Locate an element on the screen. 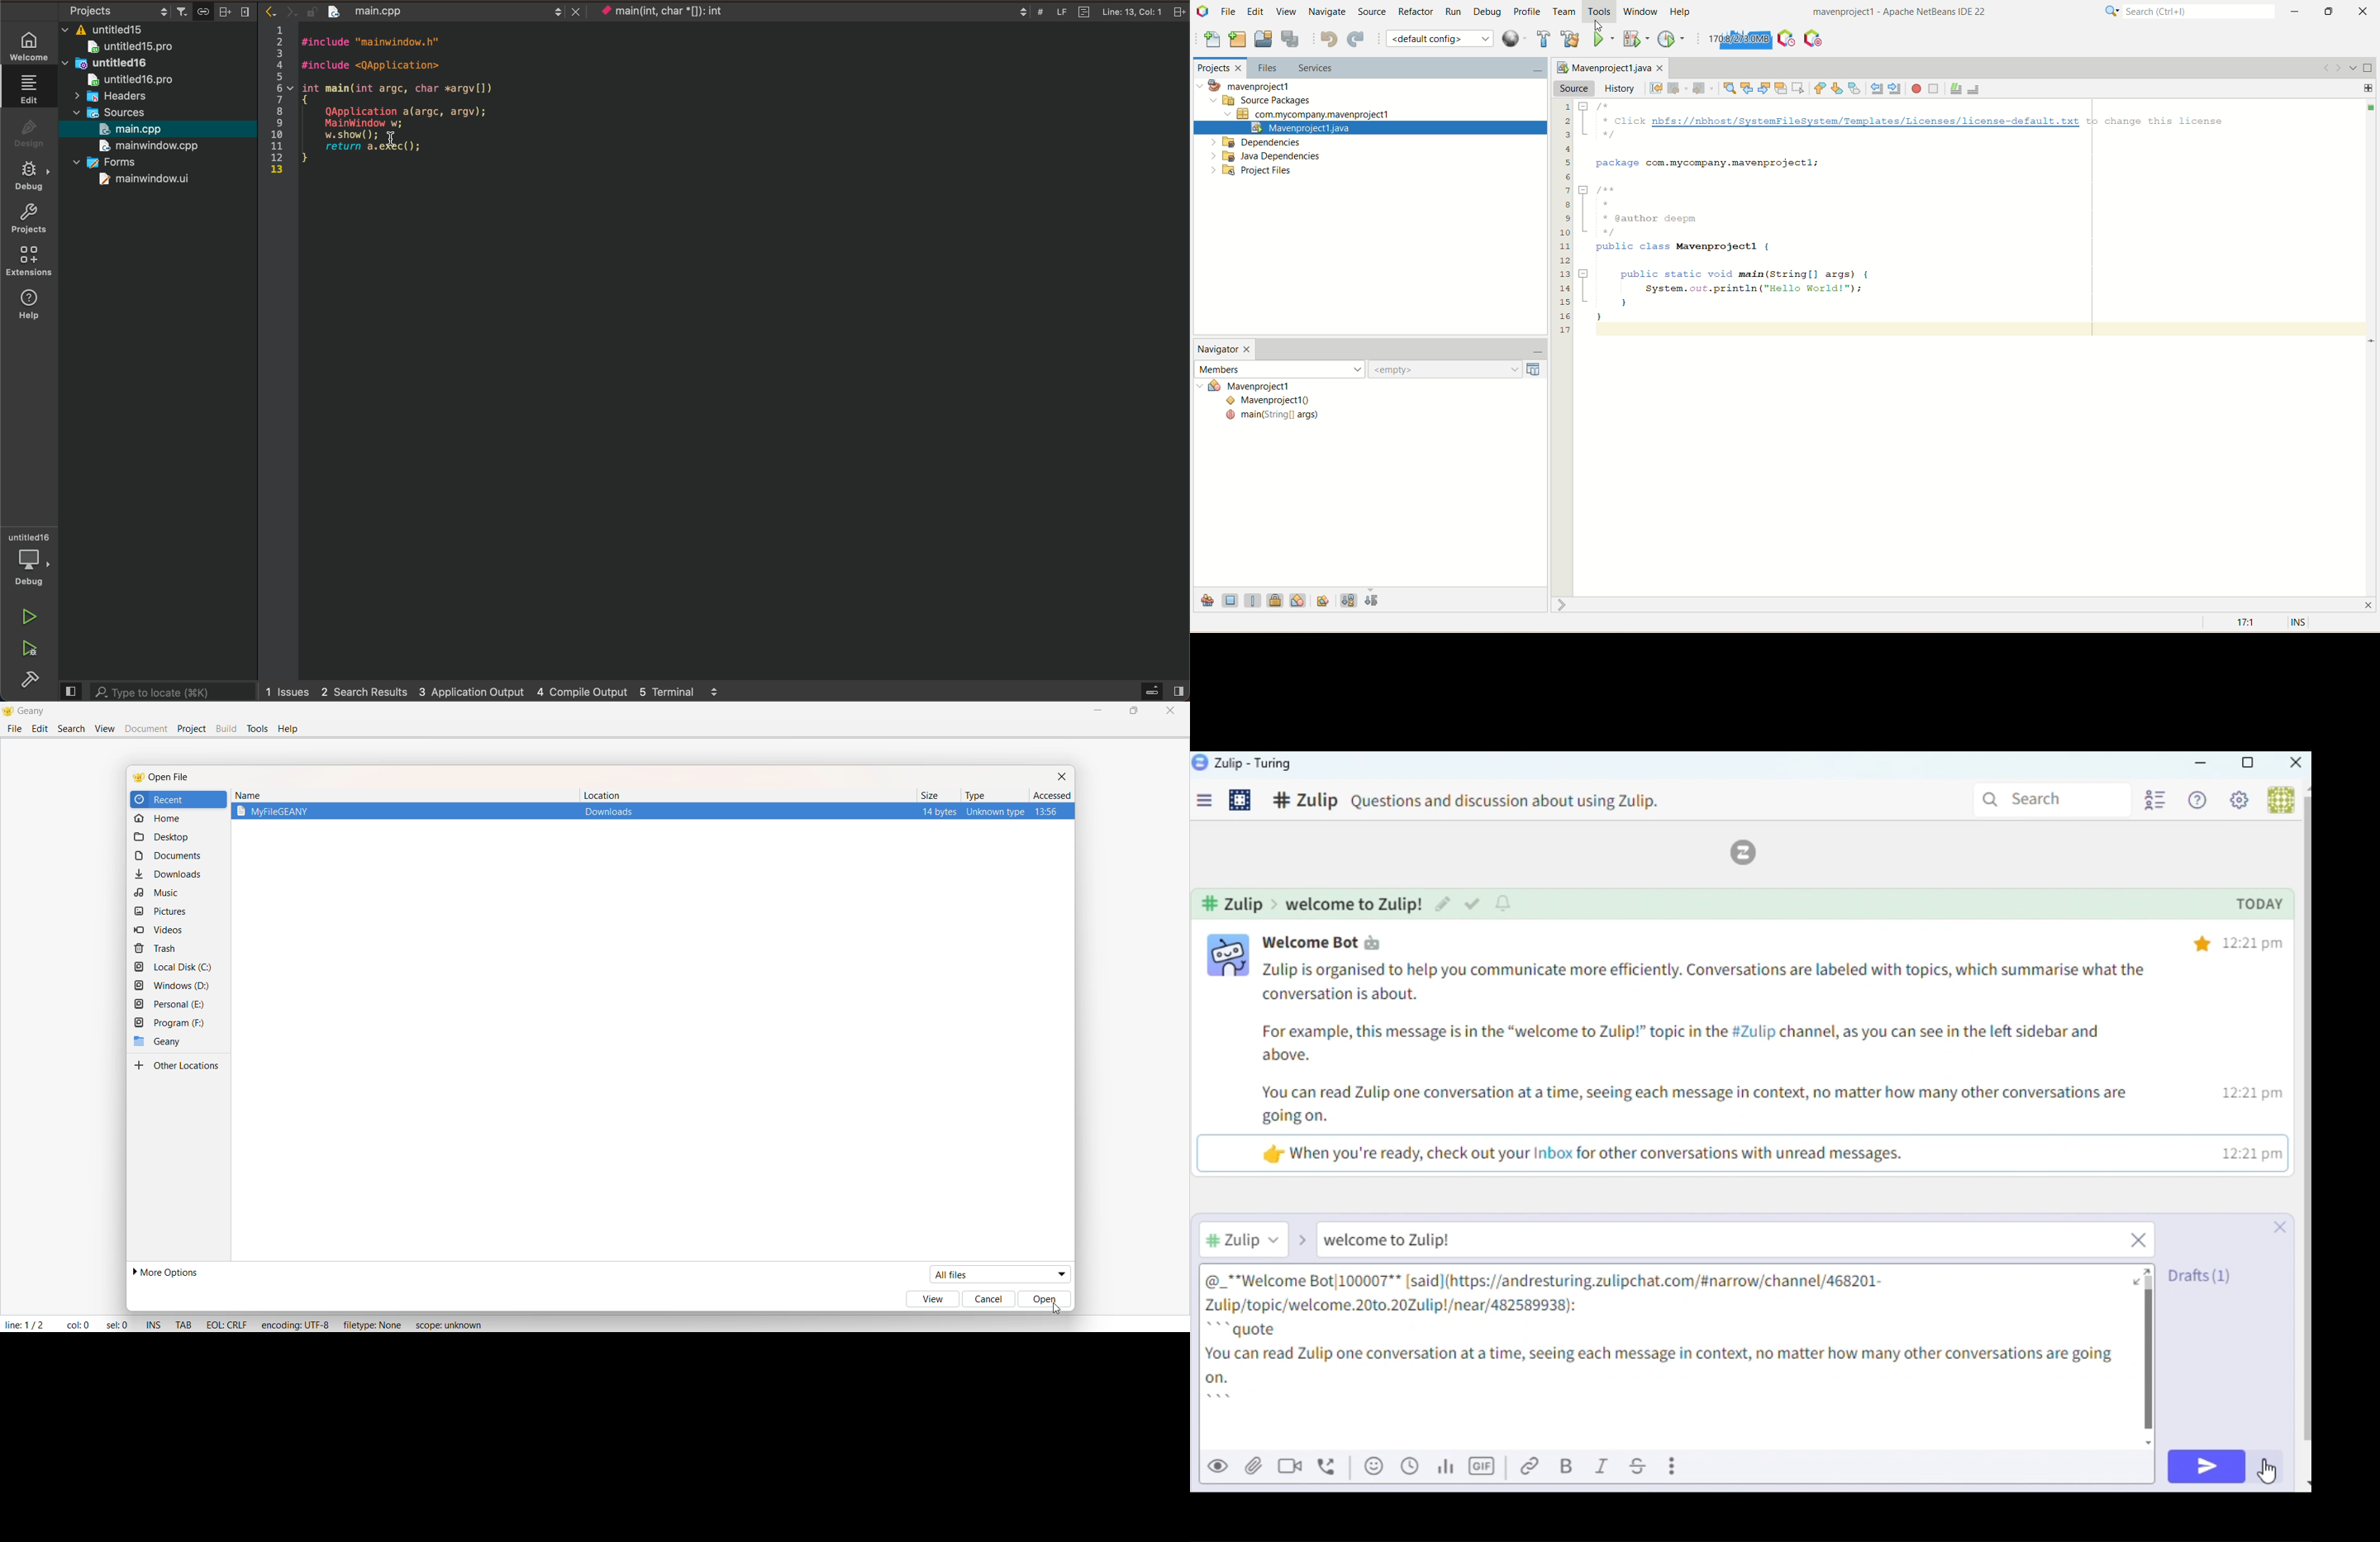  current context is located at coordinates (674, 12).